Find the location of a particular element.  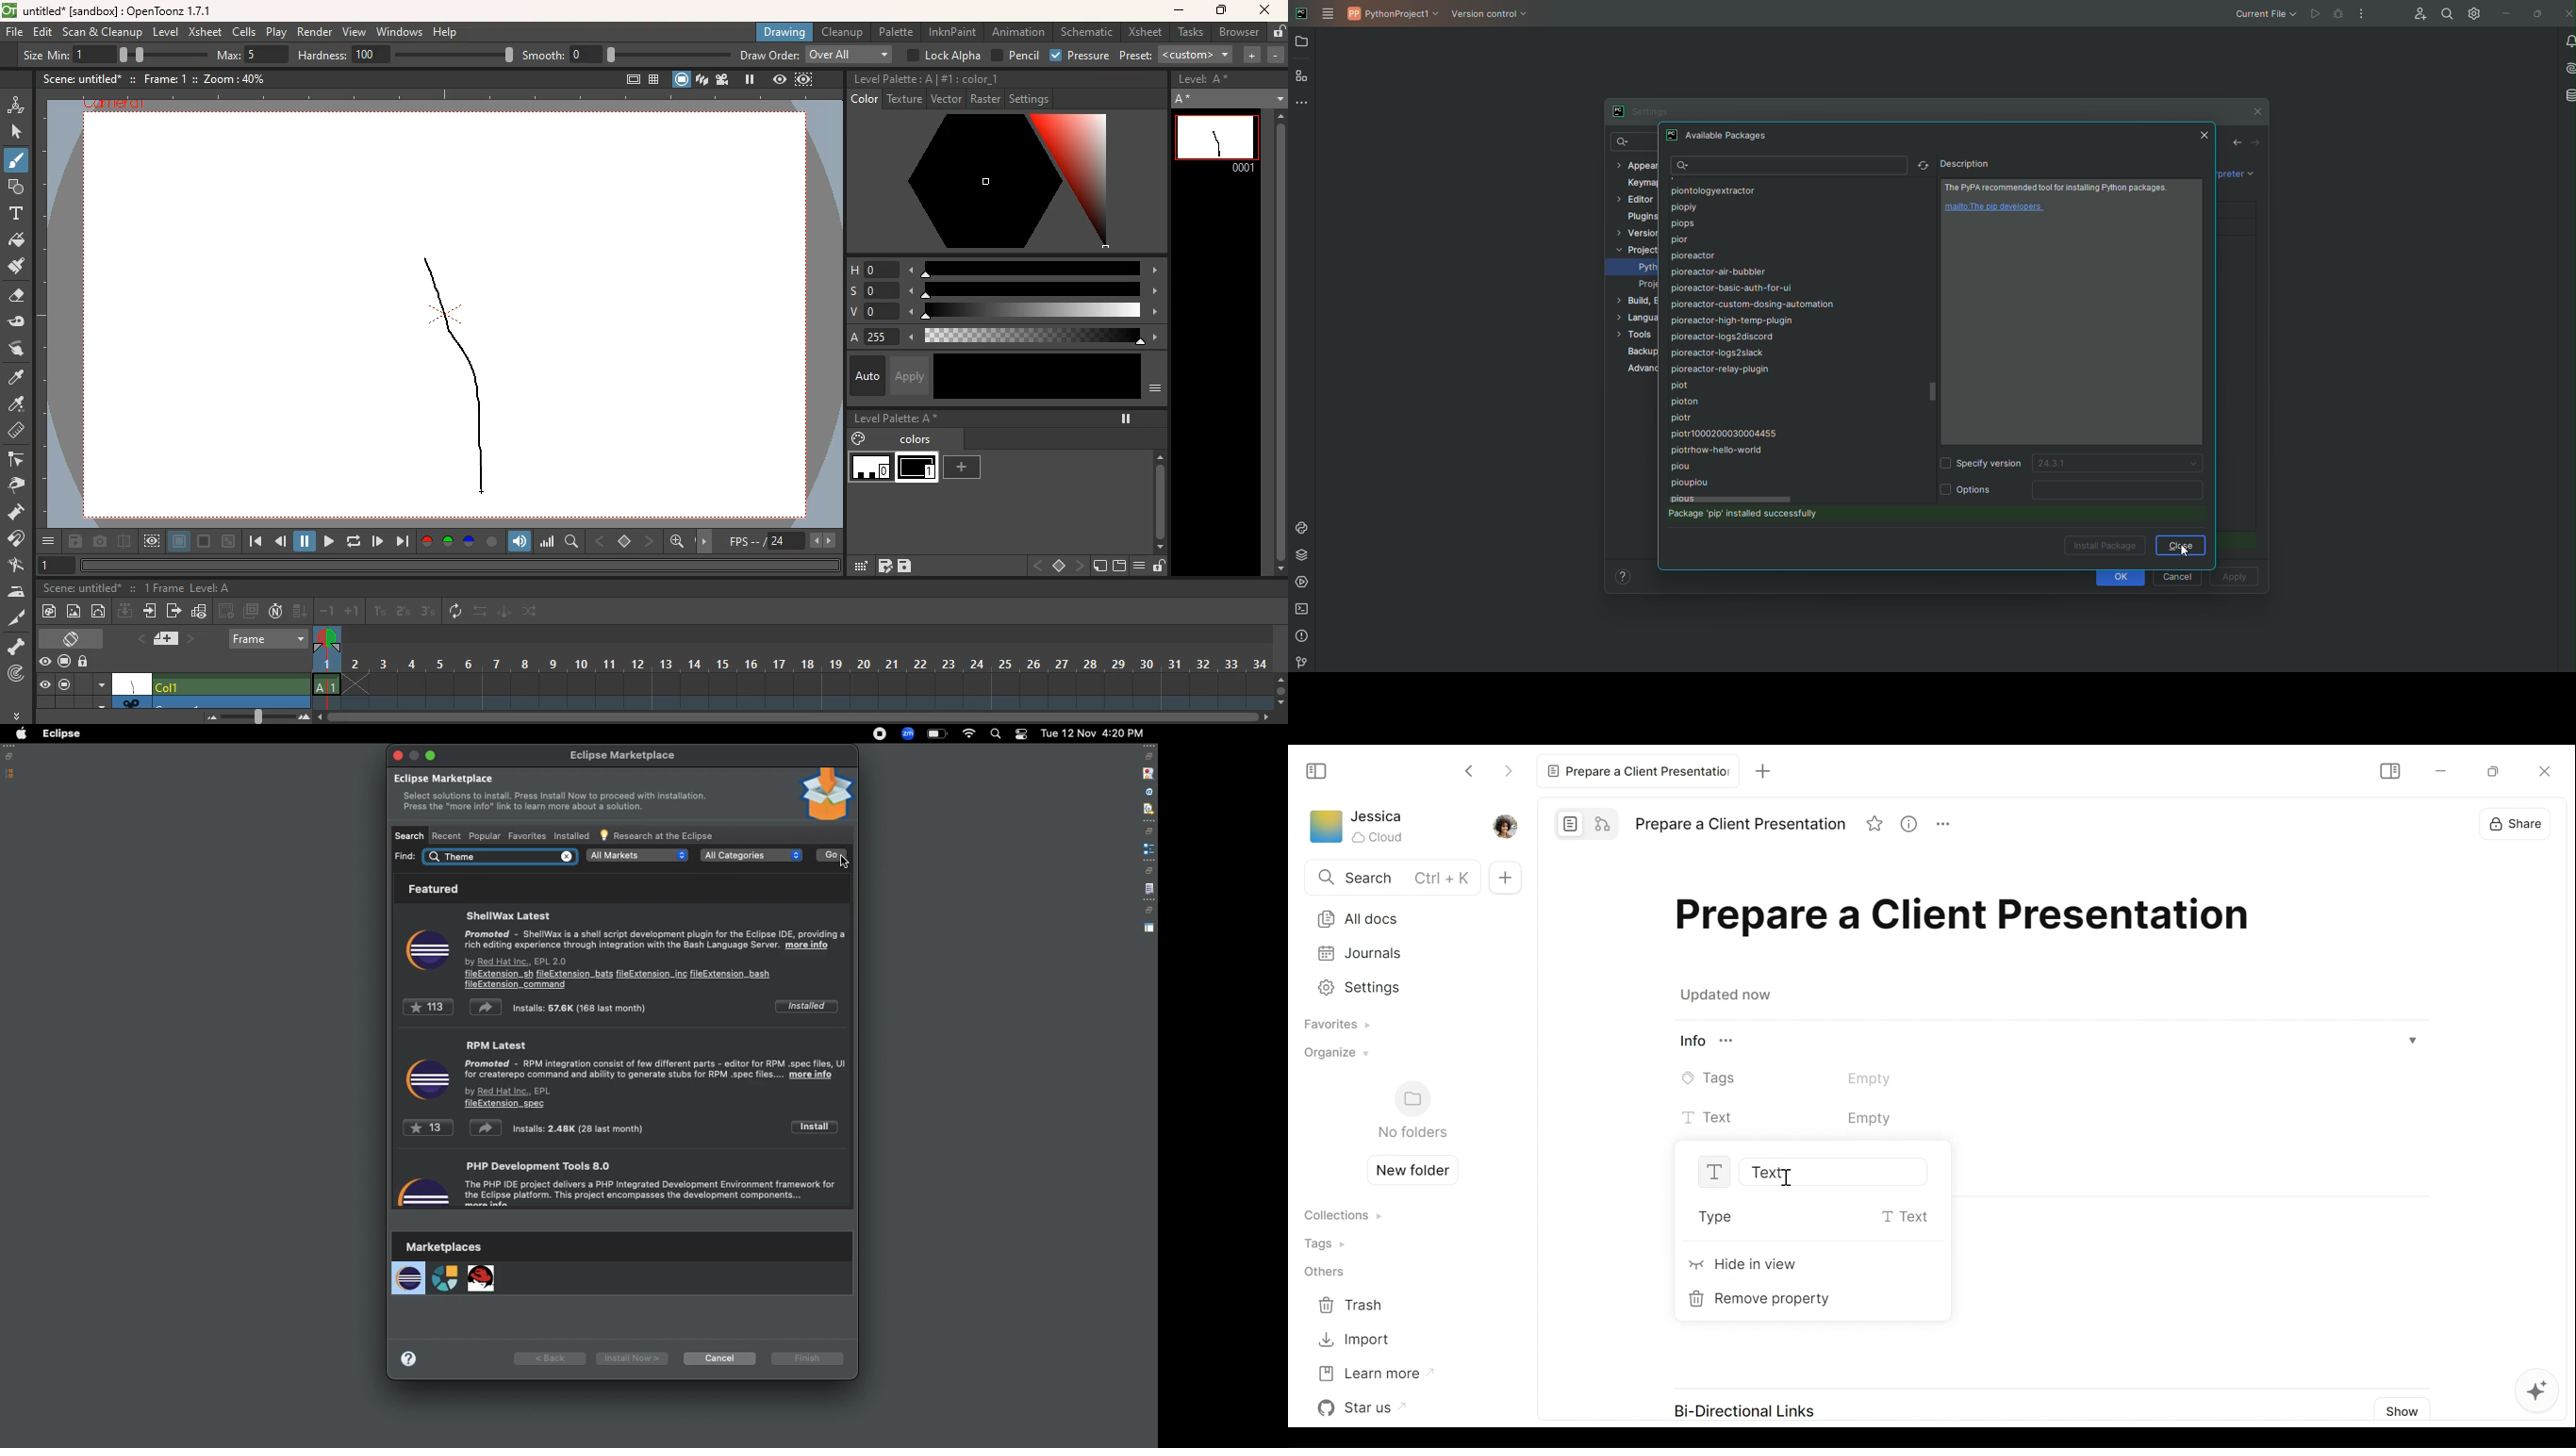

Icon is located at coordinates (826, 794).